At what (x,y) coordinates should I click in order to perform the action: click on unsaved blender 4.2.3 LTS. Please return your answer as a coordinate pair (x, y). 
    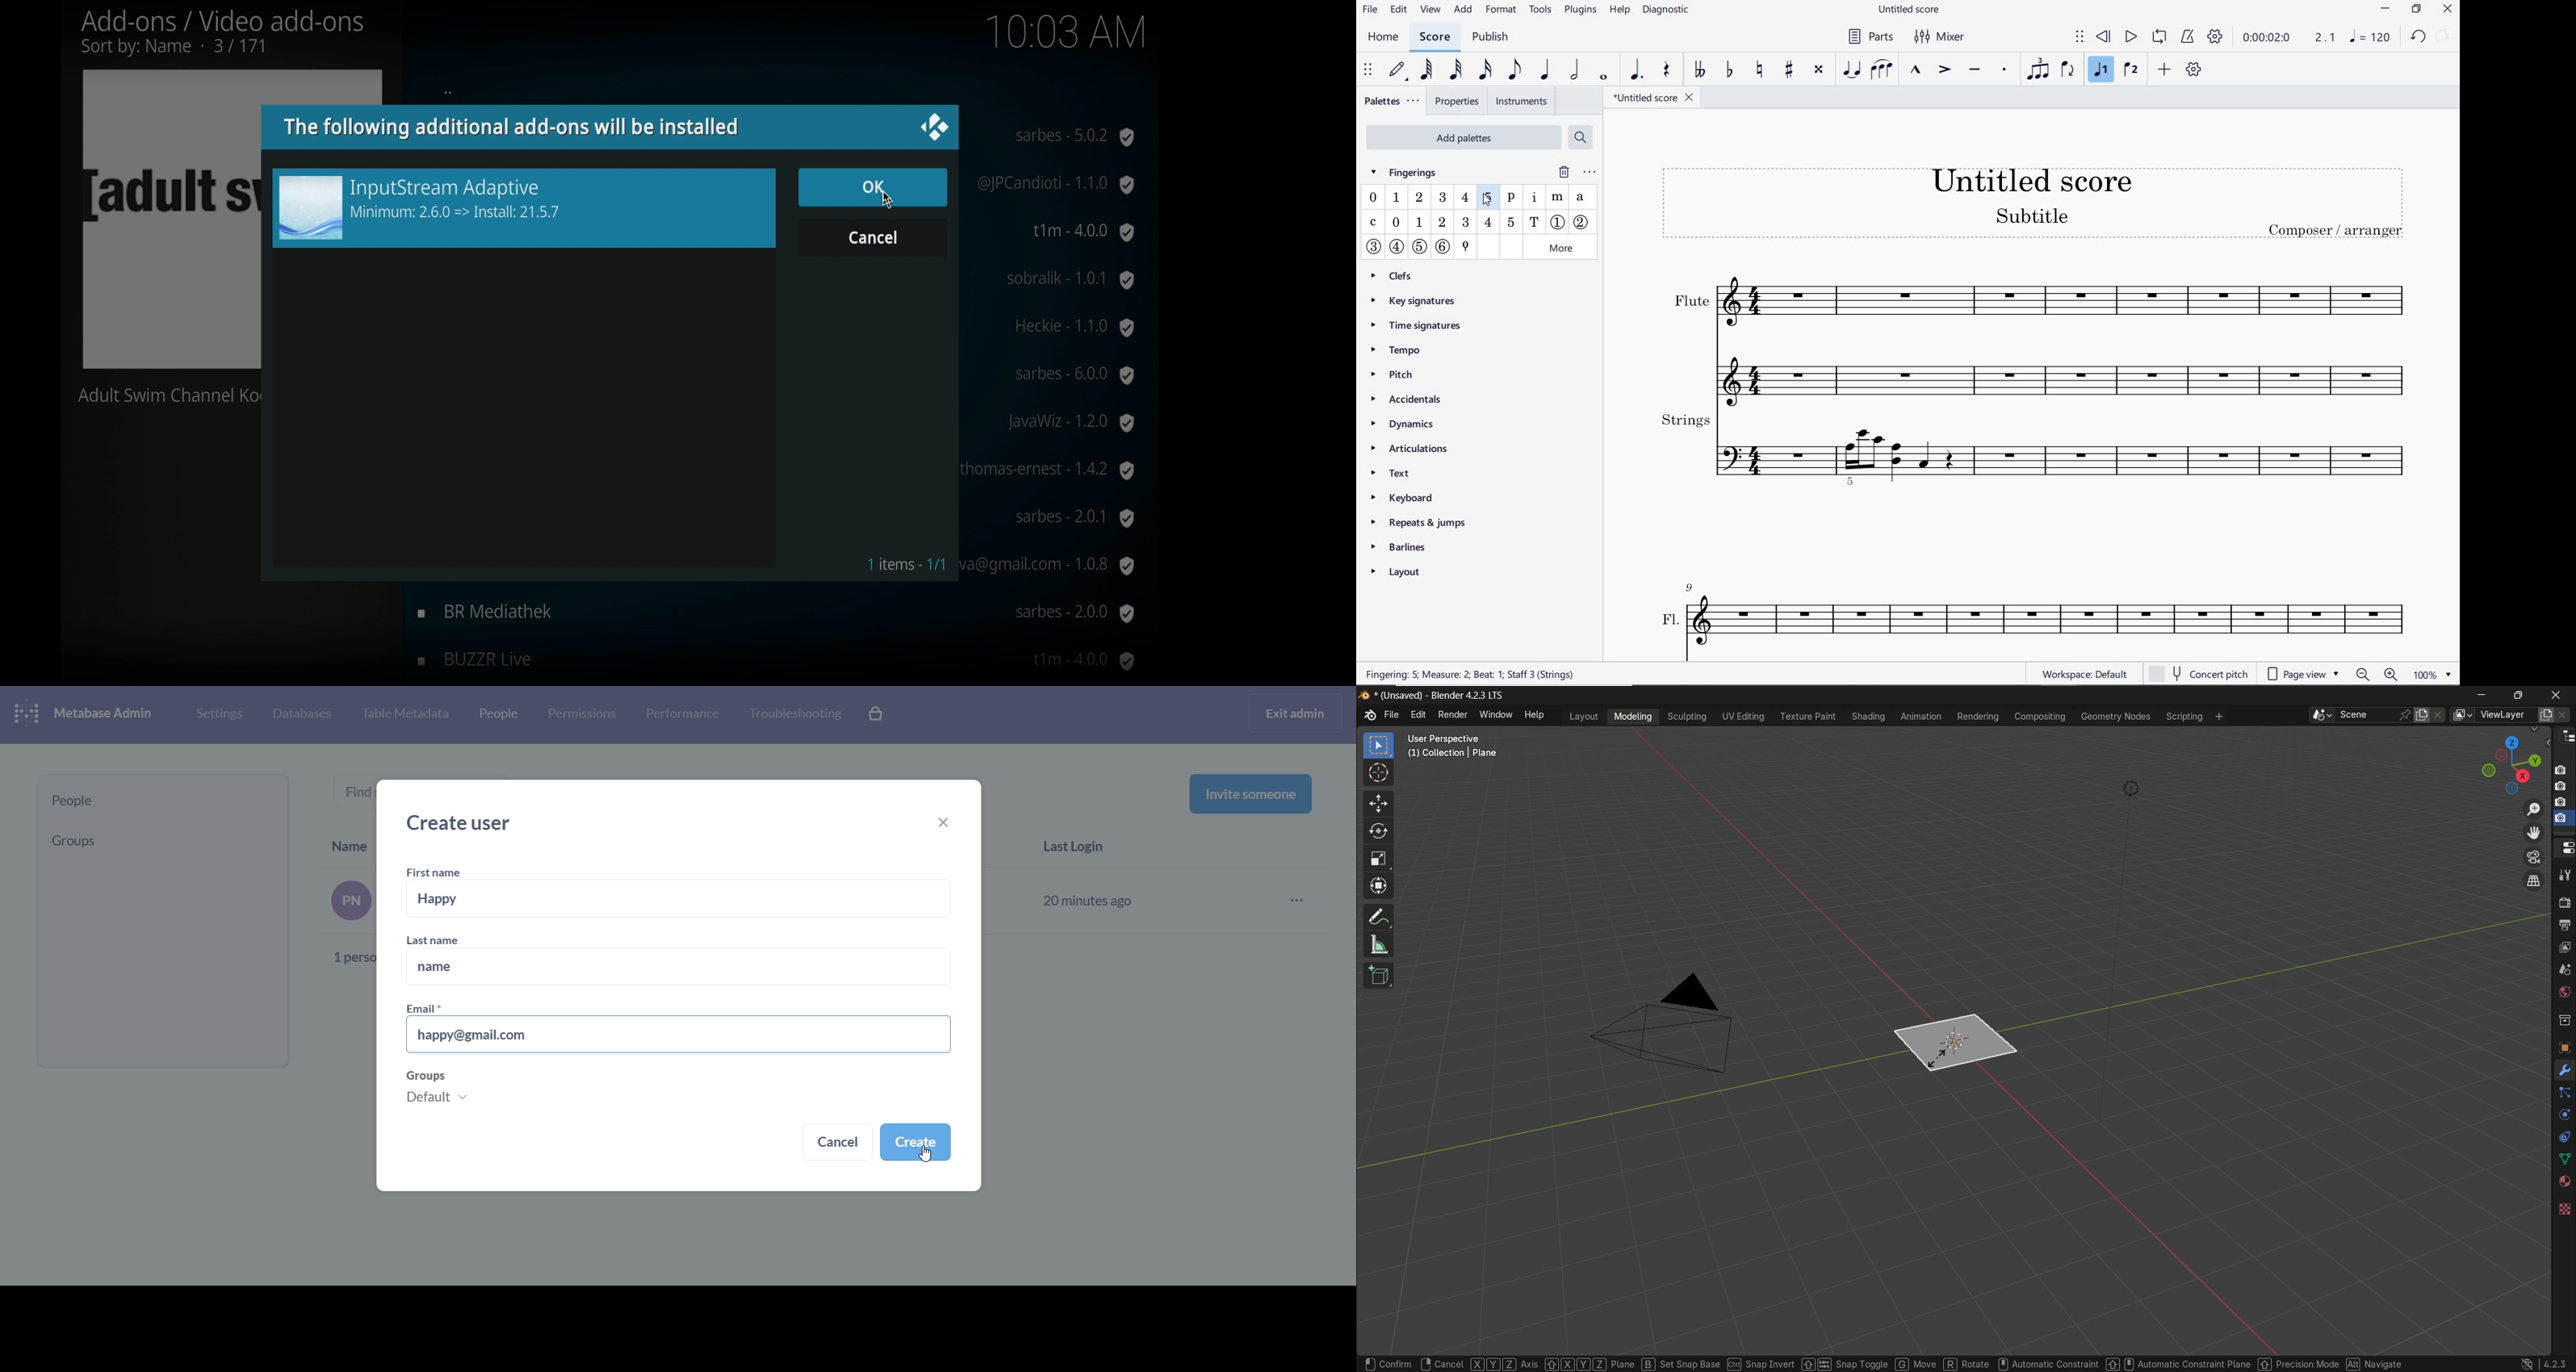
    Looking at the image, I should click on (1436, 695).